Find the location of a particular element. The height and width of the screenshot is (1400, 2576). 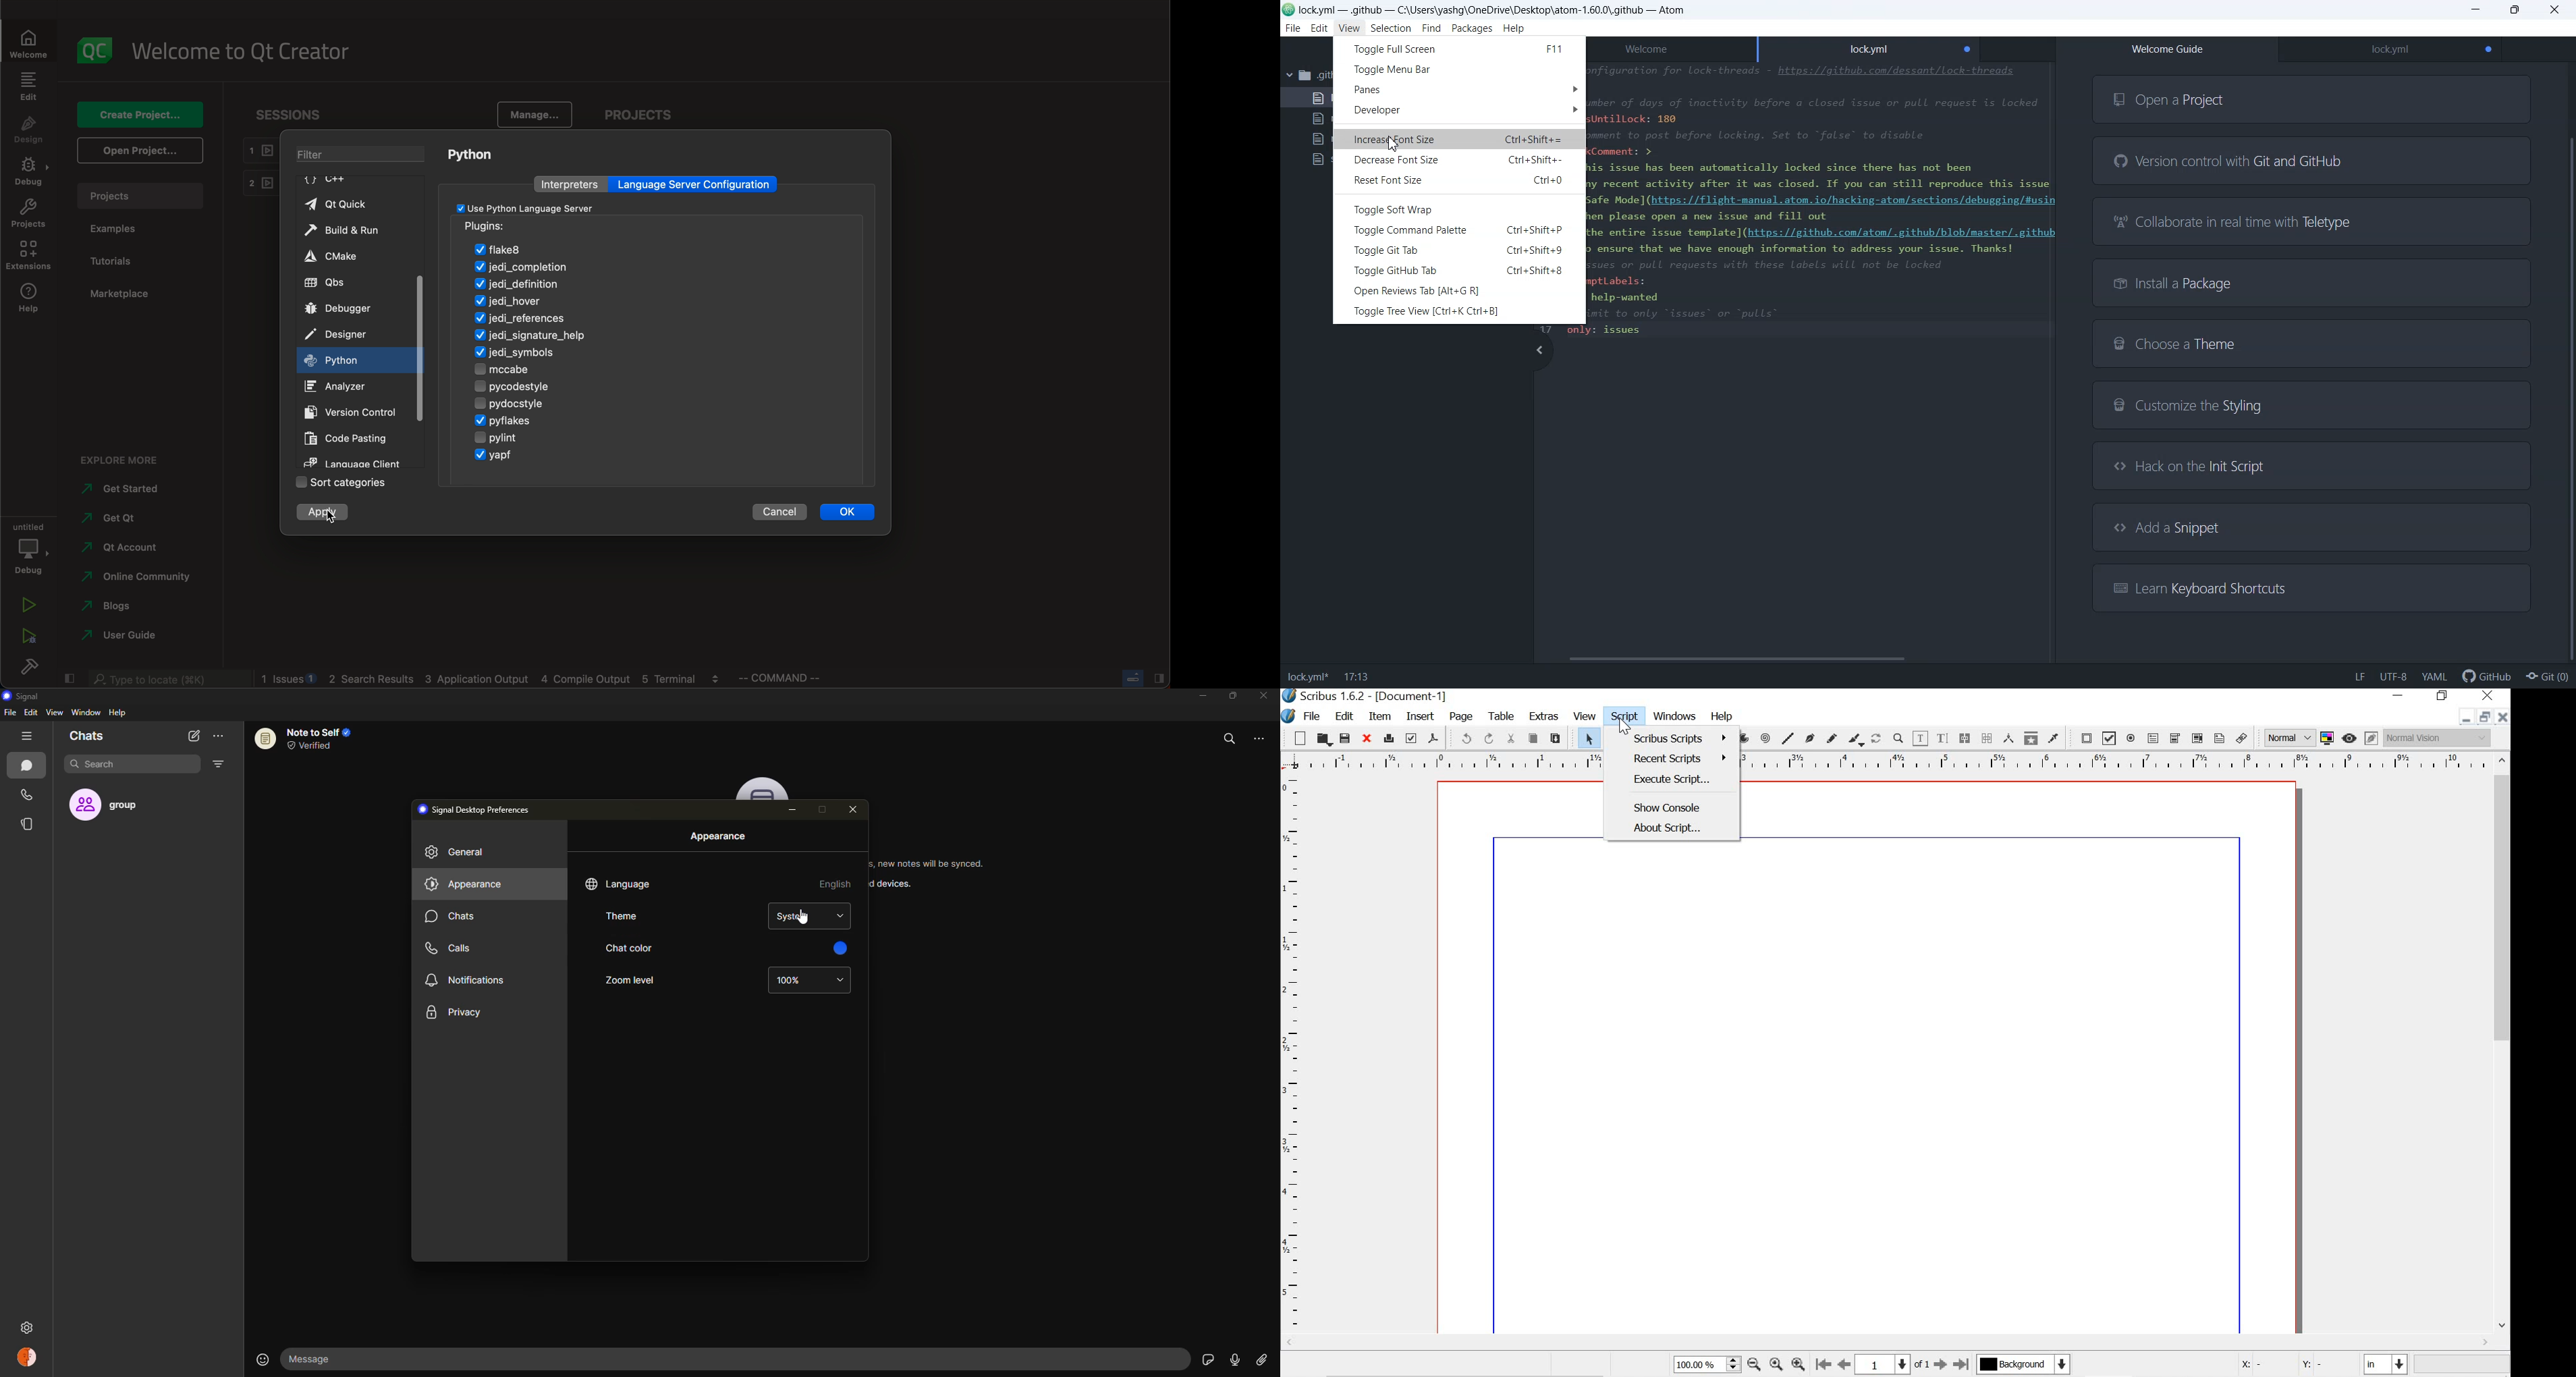

profile pic is located at coordinates (764, 789).